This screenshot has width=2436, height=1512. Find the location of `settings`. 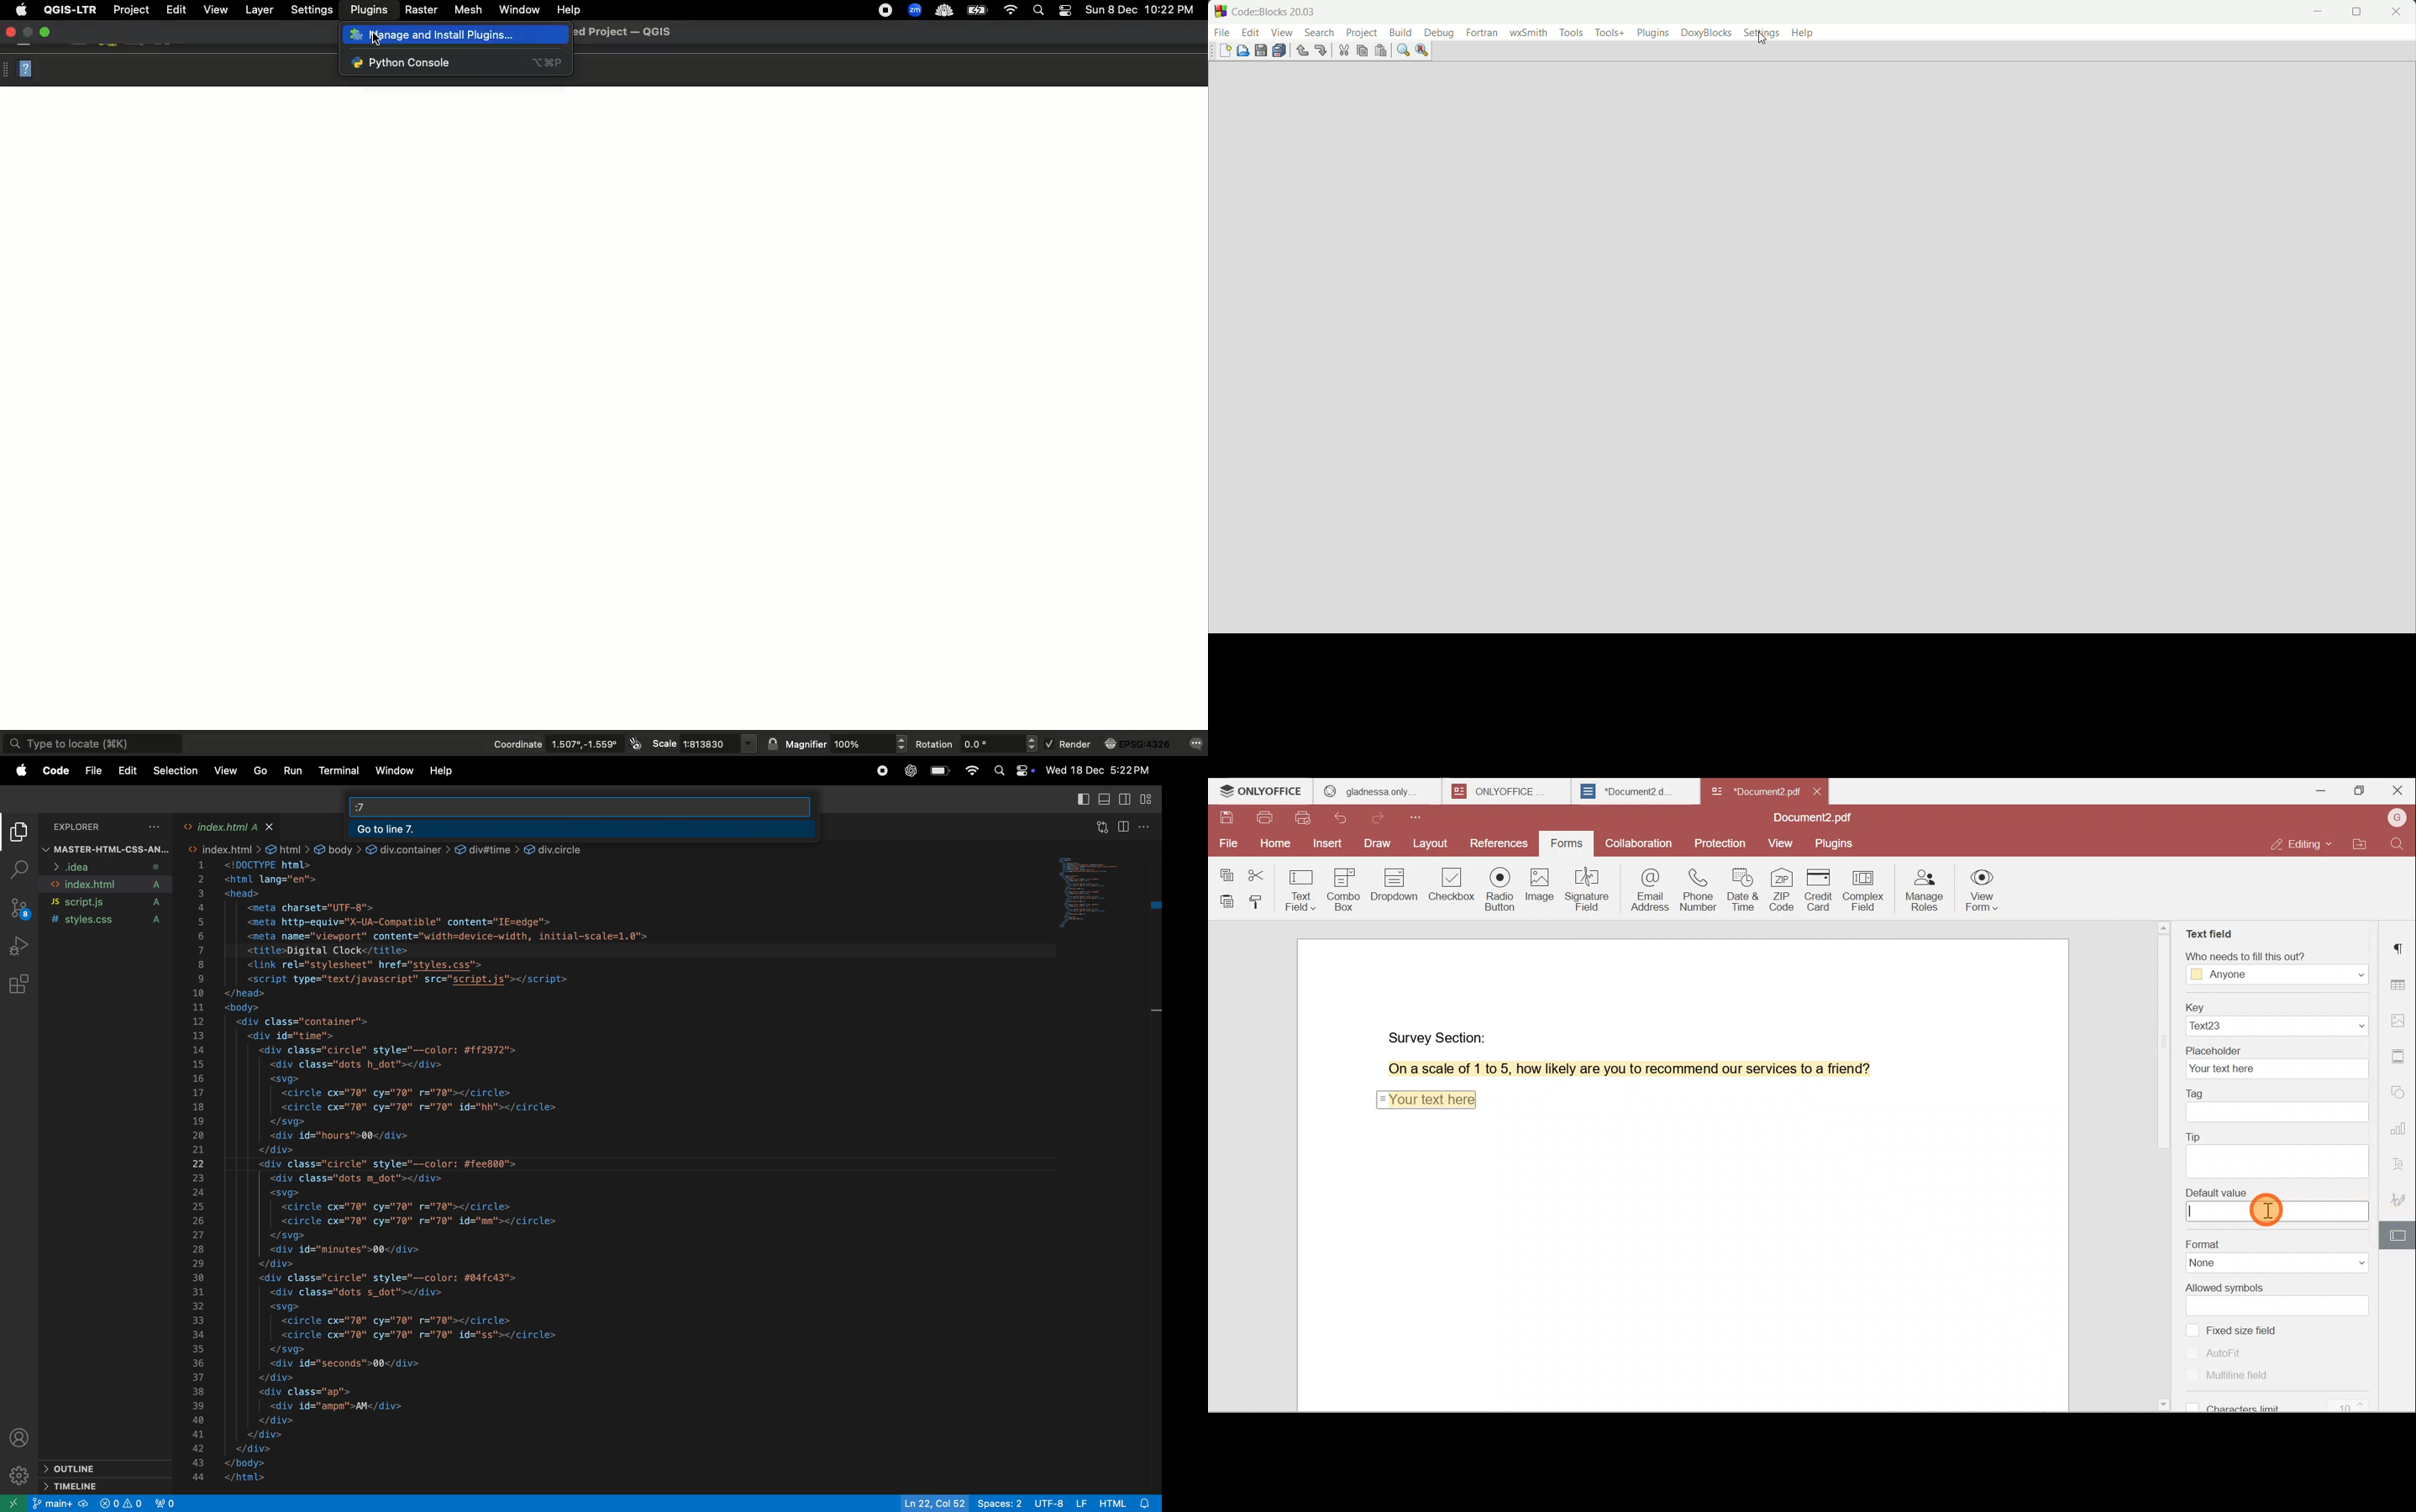

settings is located at coordinates (1762, 34).